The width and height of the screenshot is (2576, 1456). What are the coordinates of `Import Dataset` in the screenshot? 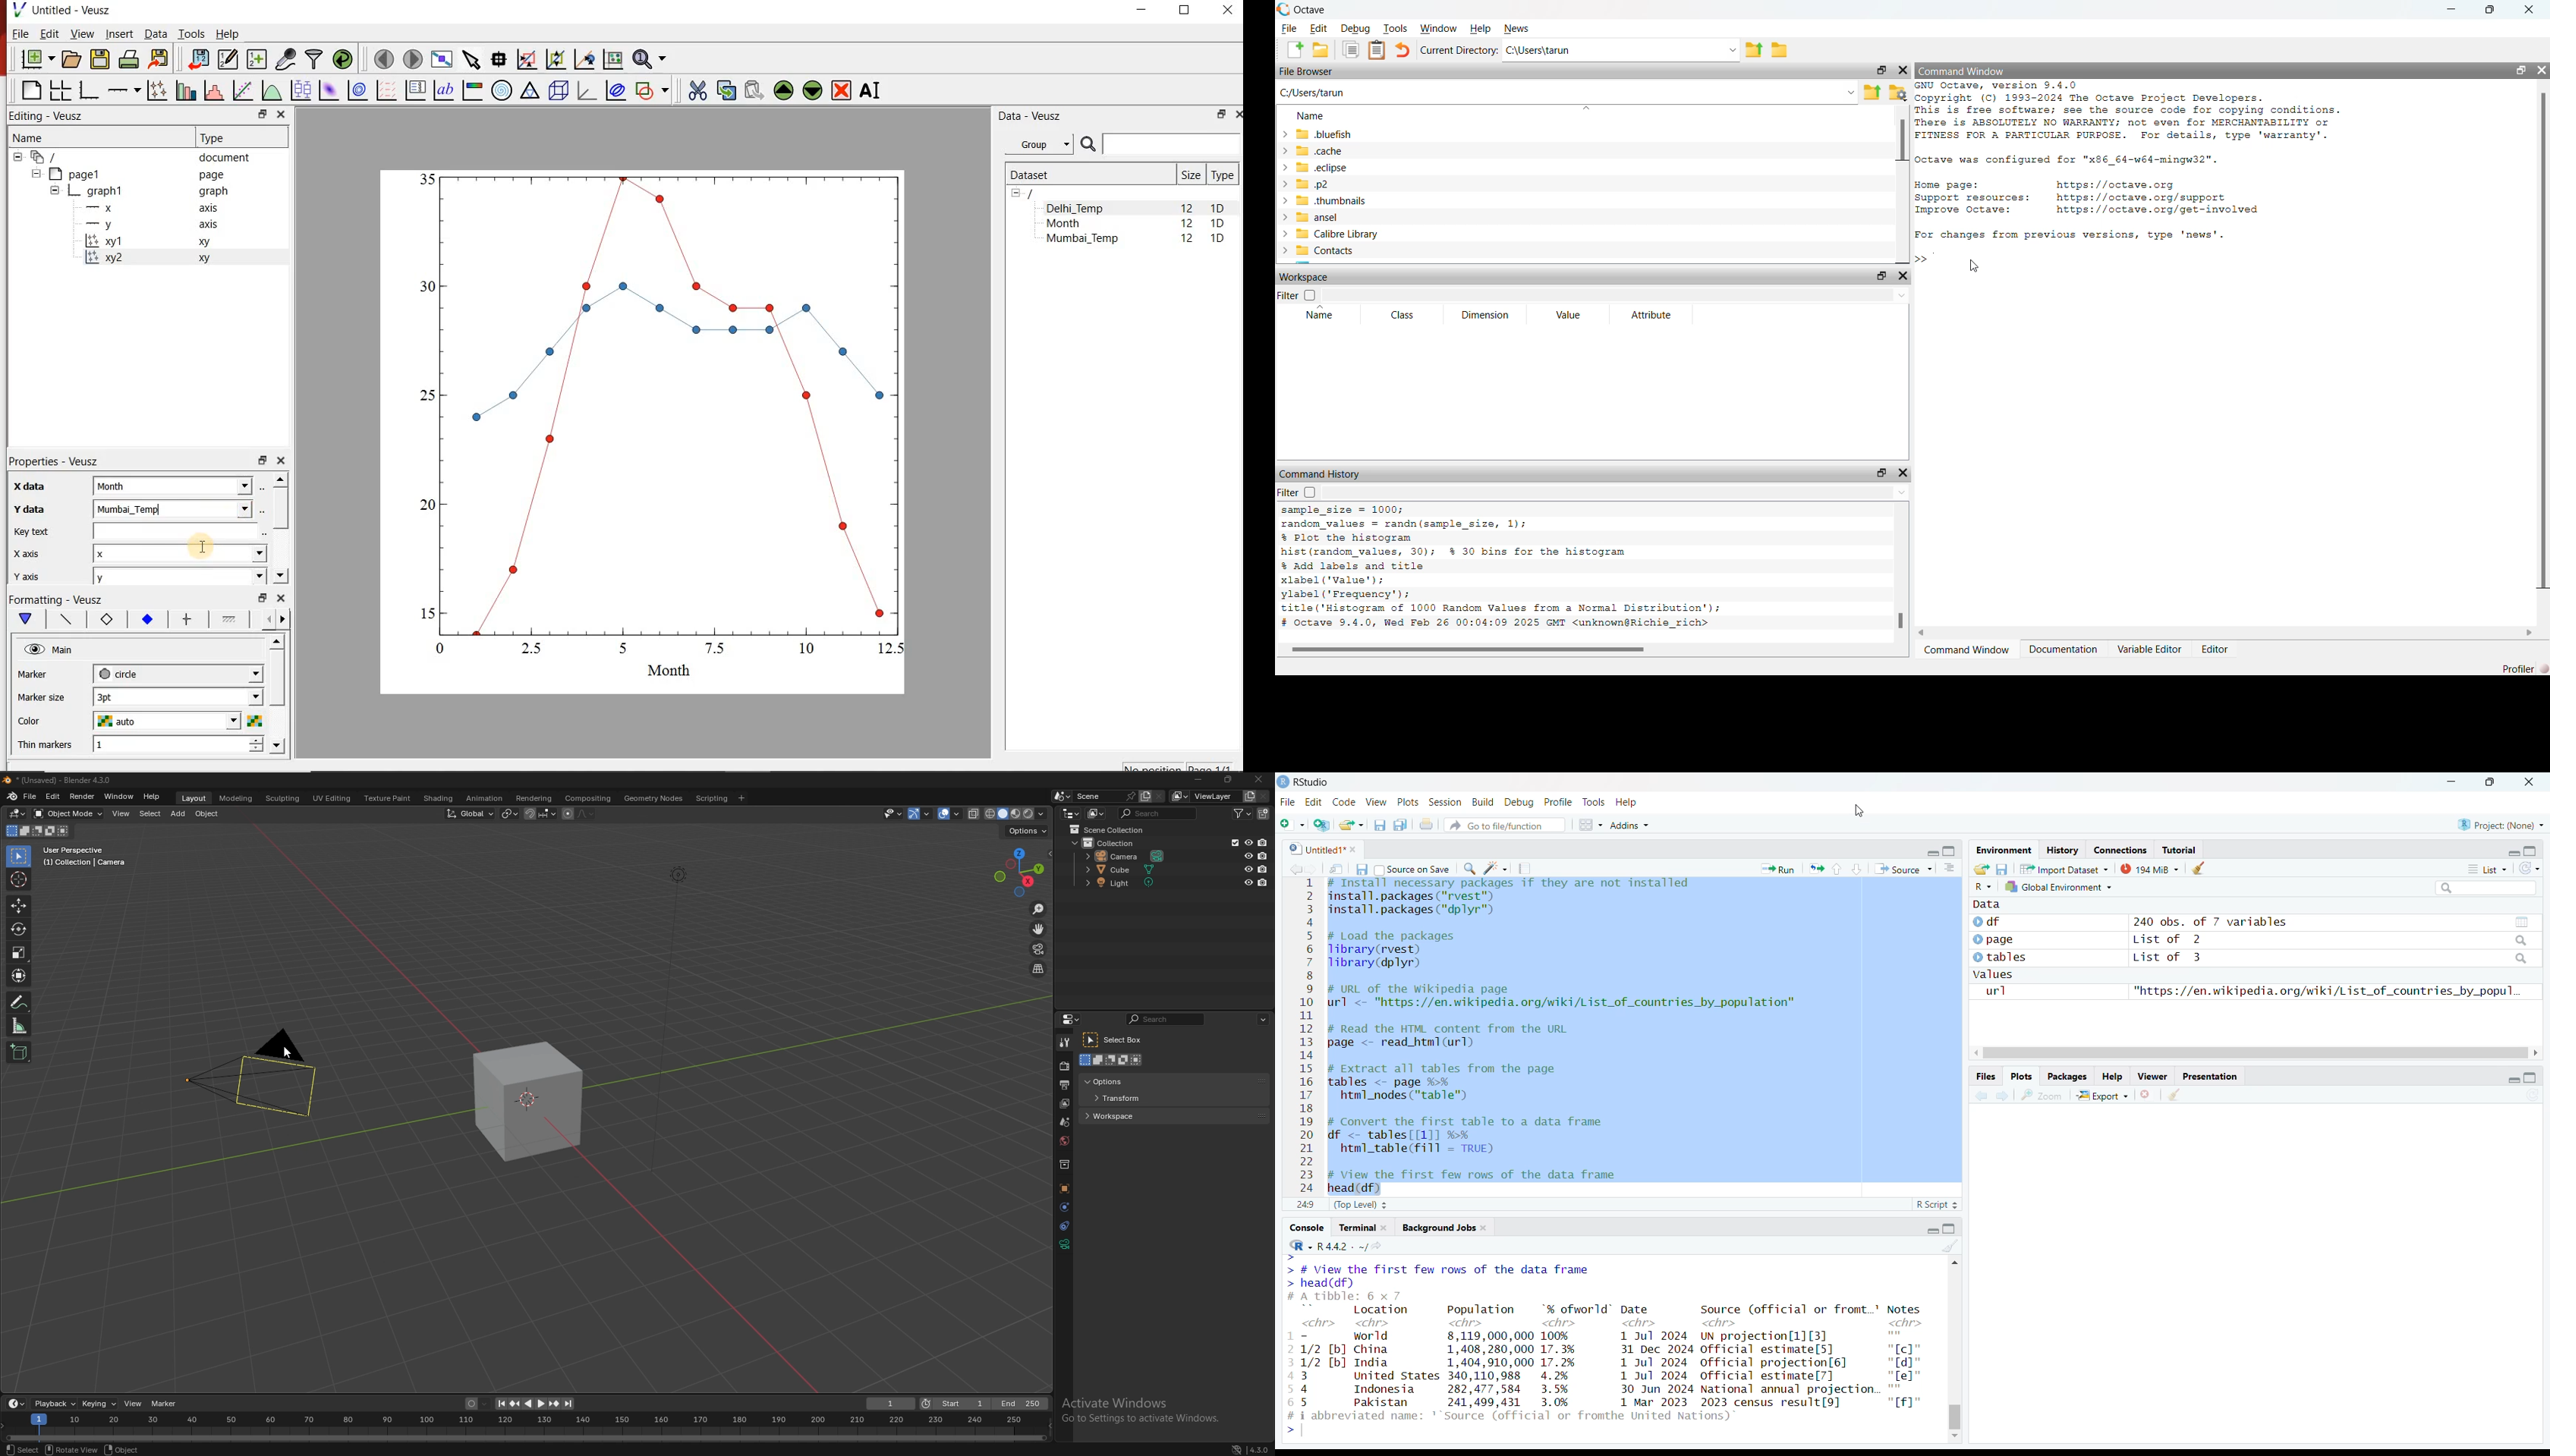 It's located at (2063, 869).